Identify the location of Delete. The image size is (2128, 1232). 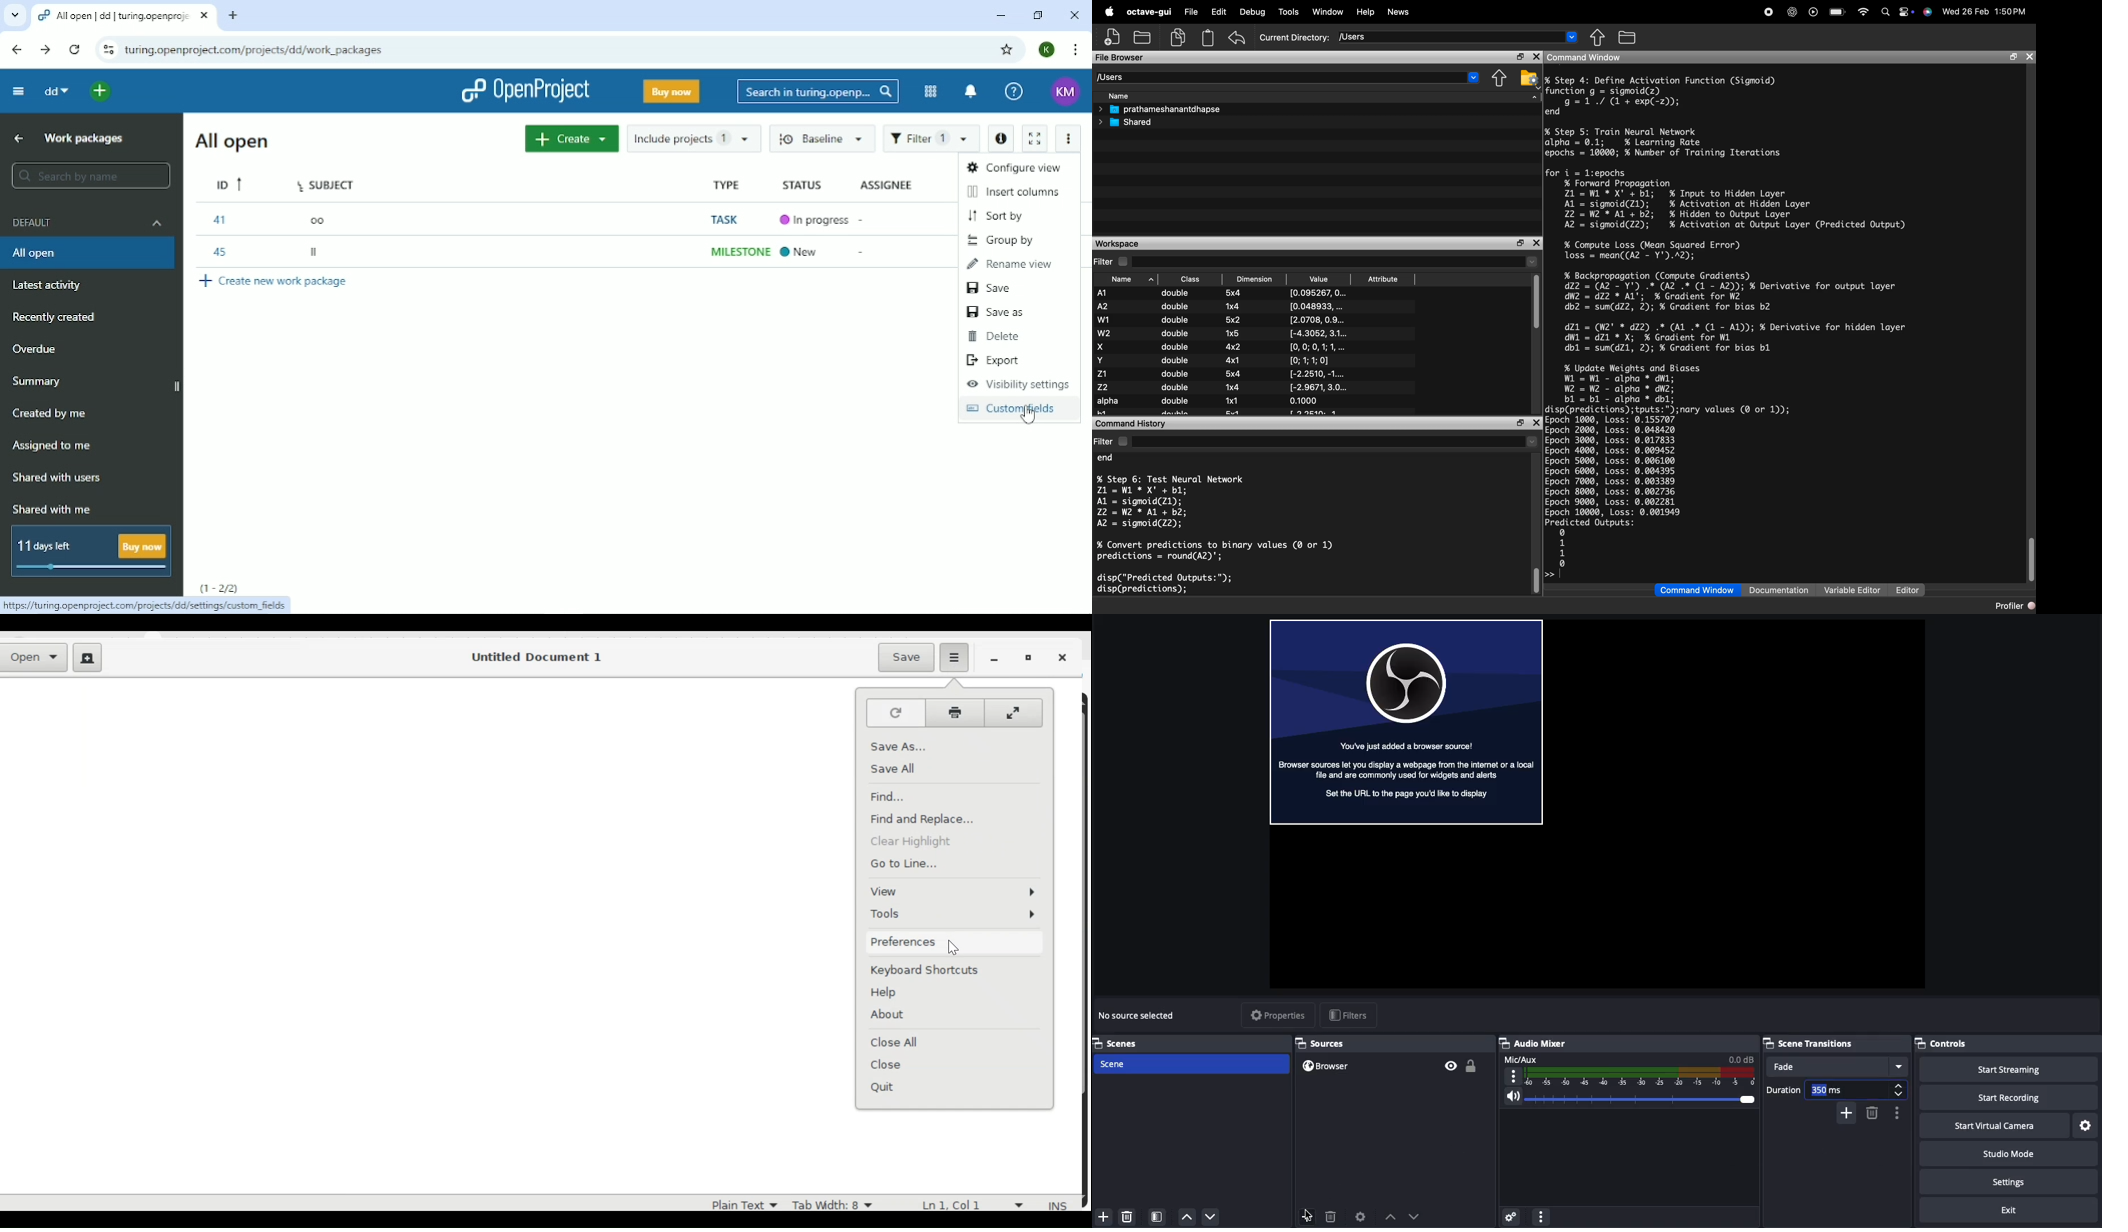
(1129, 1216).